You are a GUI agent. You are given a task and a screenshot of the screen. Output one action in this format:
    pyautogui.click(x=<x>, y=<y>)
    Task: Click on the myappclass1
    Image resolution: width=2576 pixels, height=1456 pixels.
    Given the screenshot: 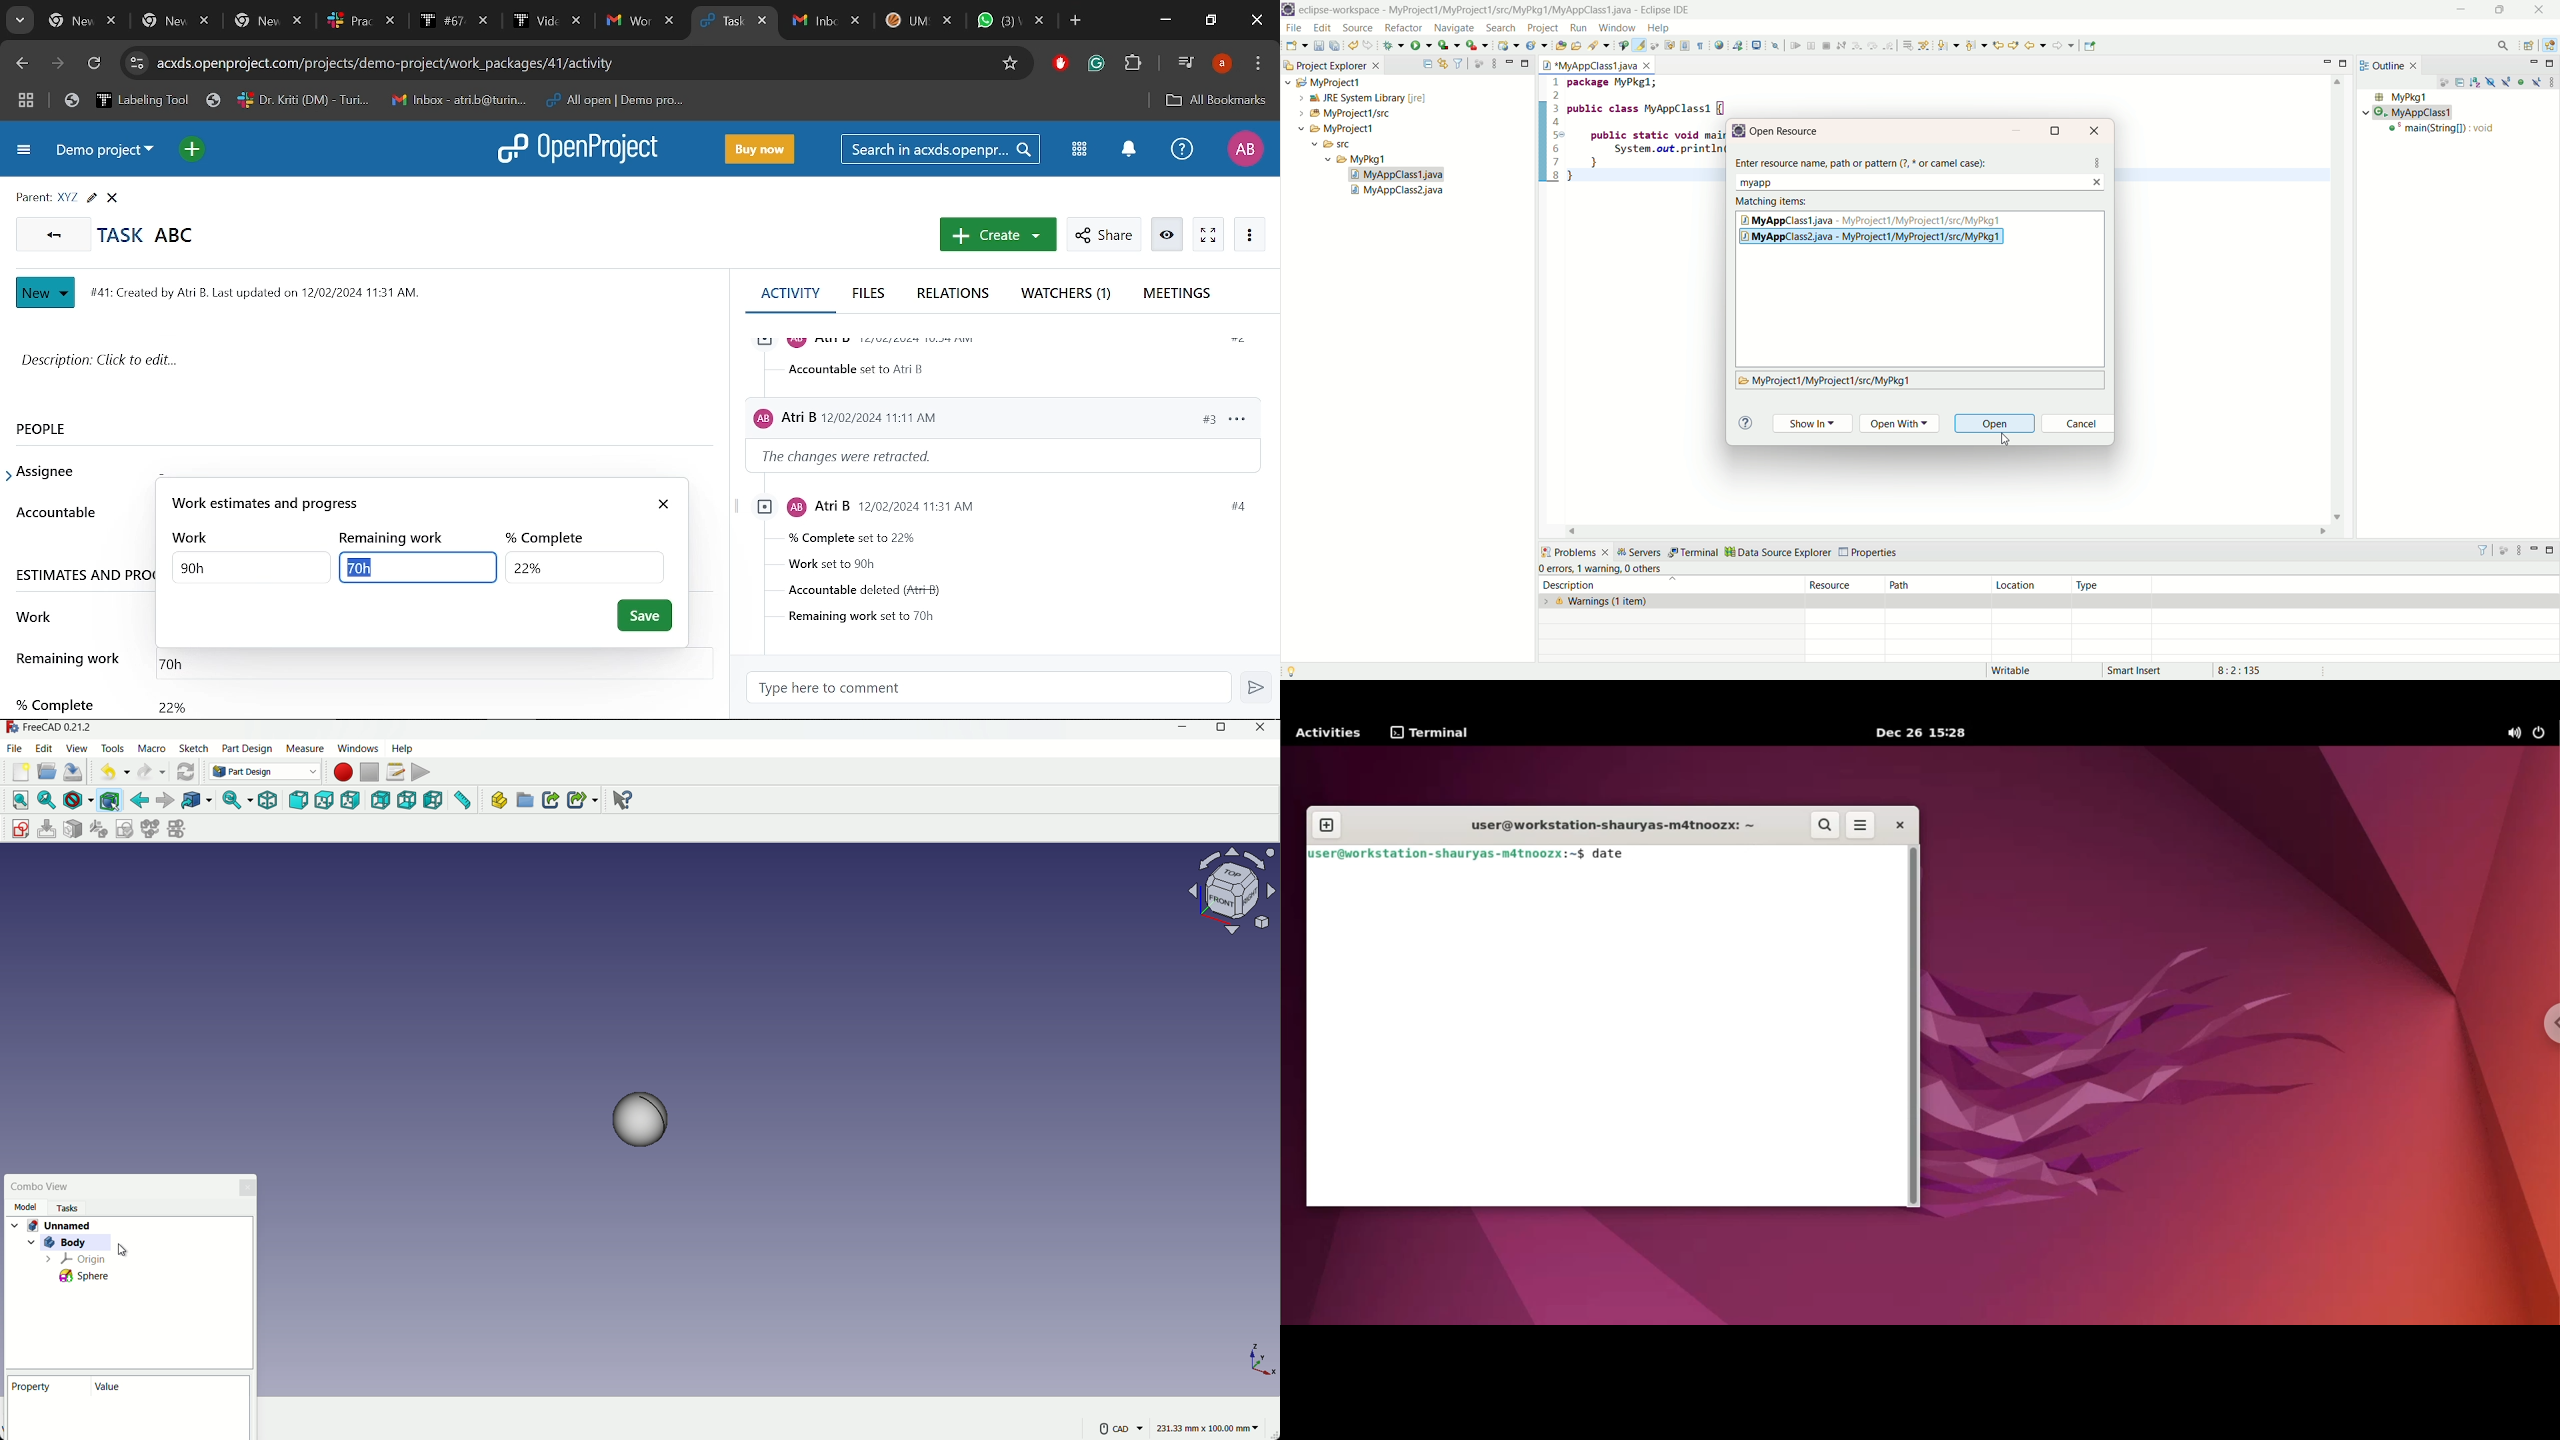 What is the action you would take?
    pyautogui.click(x=2411, y=113)
    